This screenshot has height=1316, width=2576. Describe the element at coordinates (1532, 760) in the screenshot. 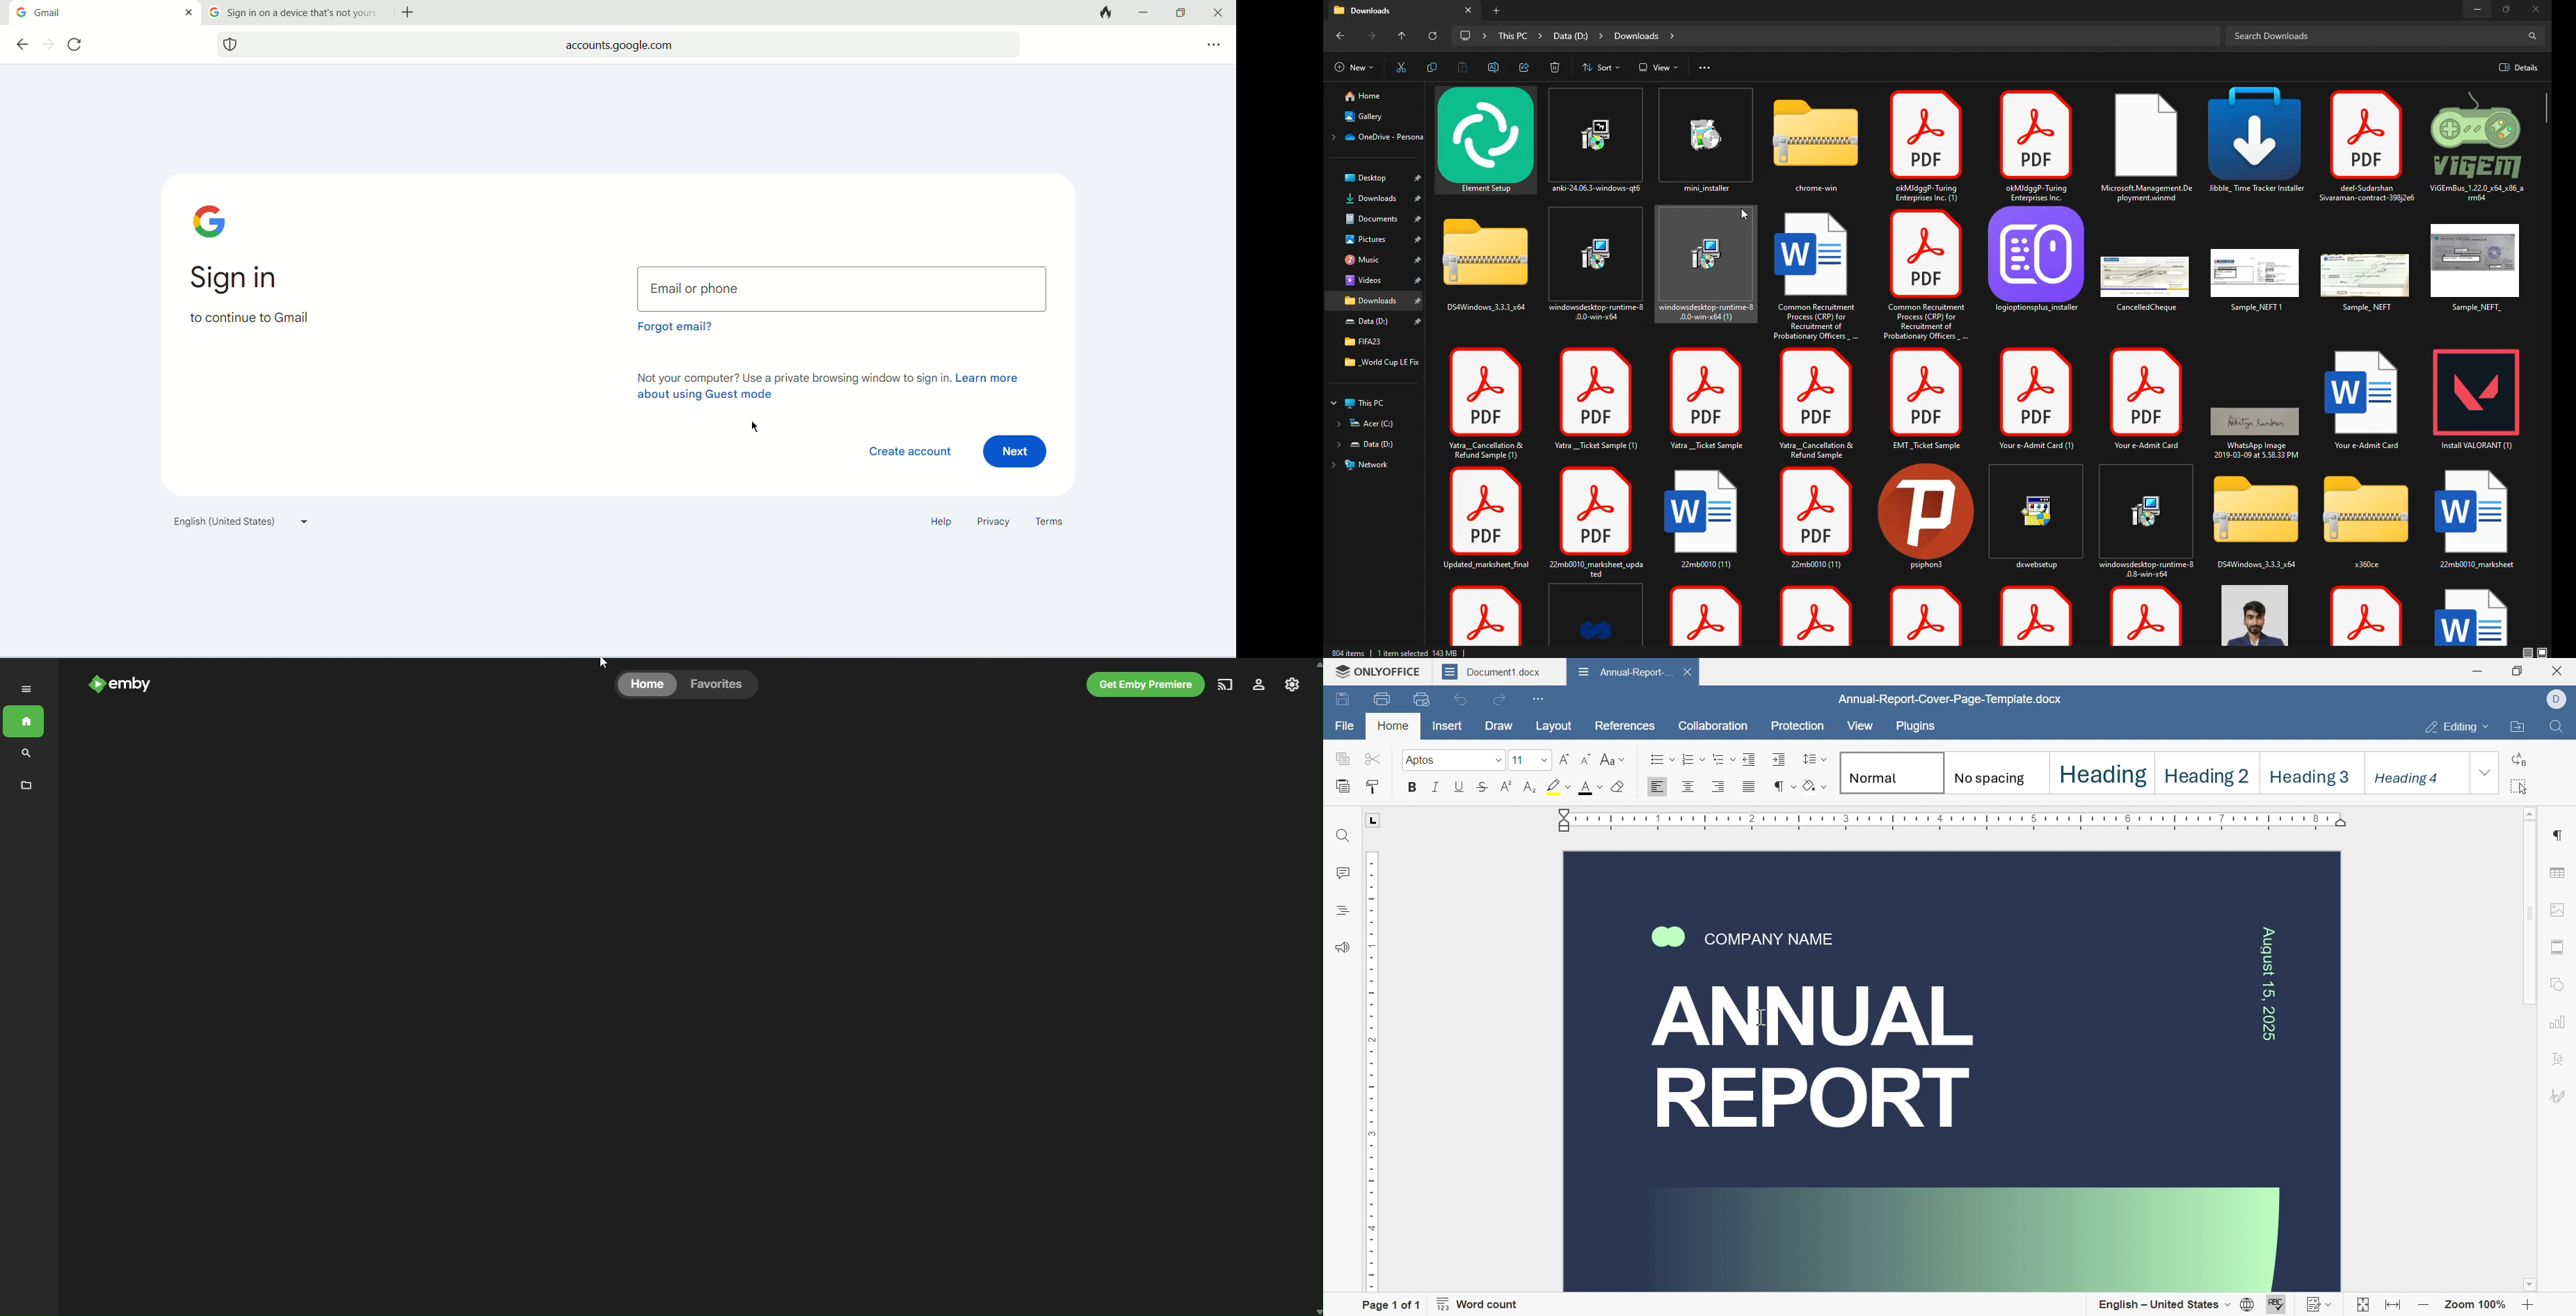

I see `font size` at that location.